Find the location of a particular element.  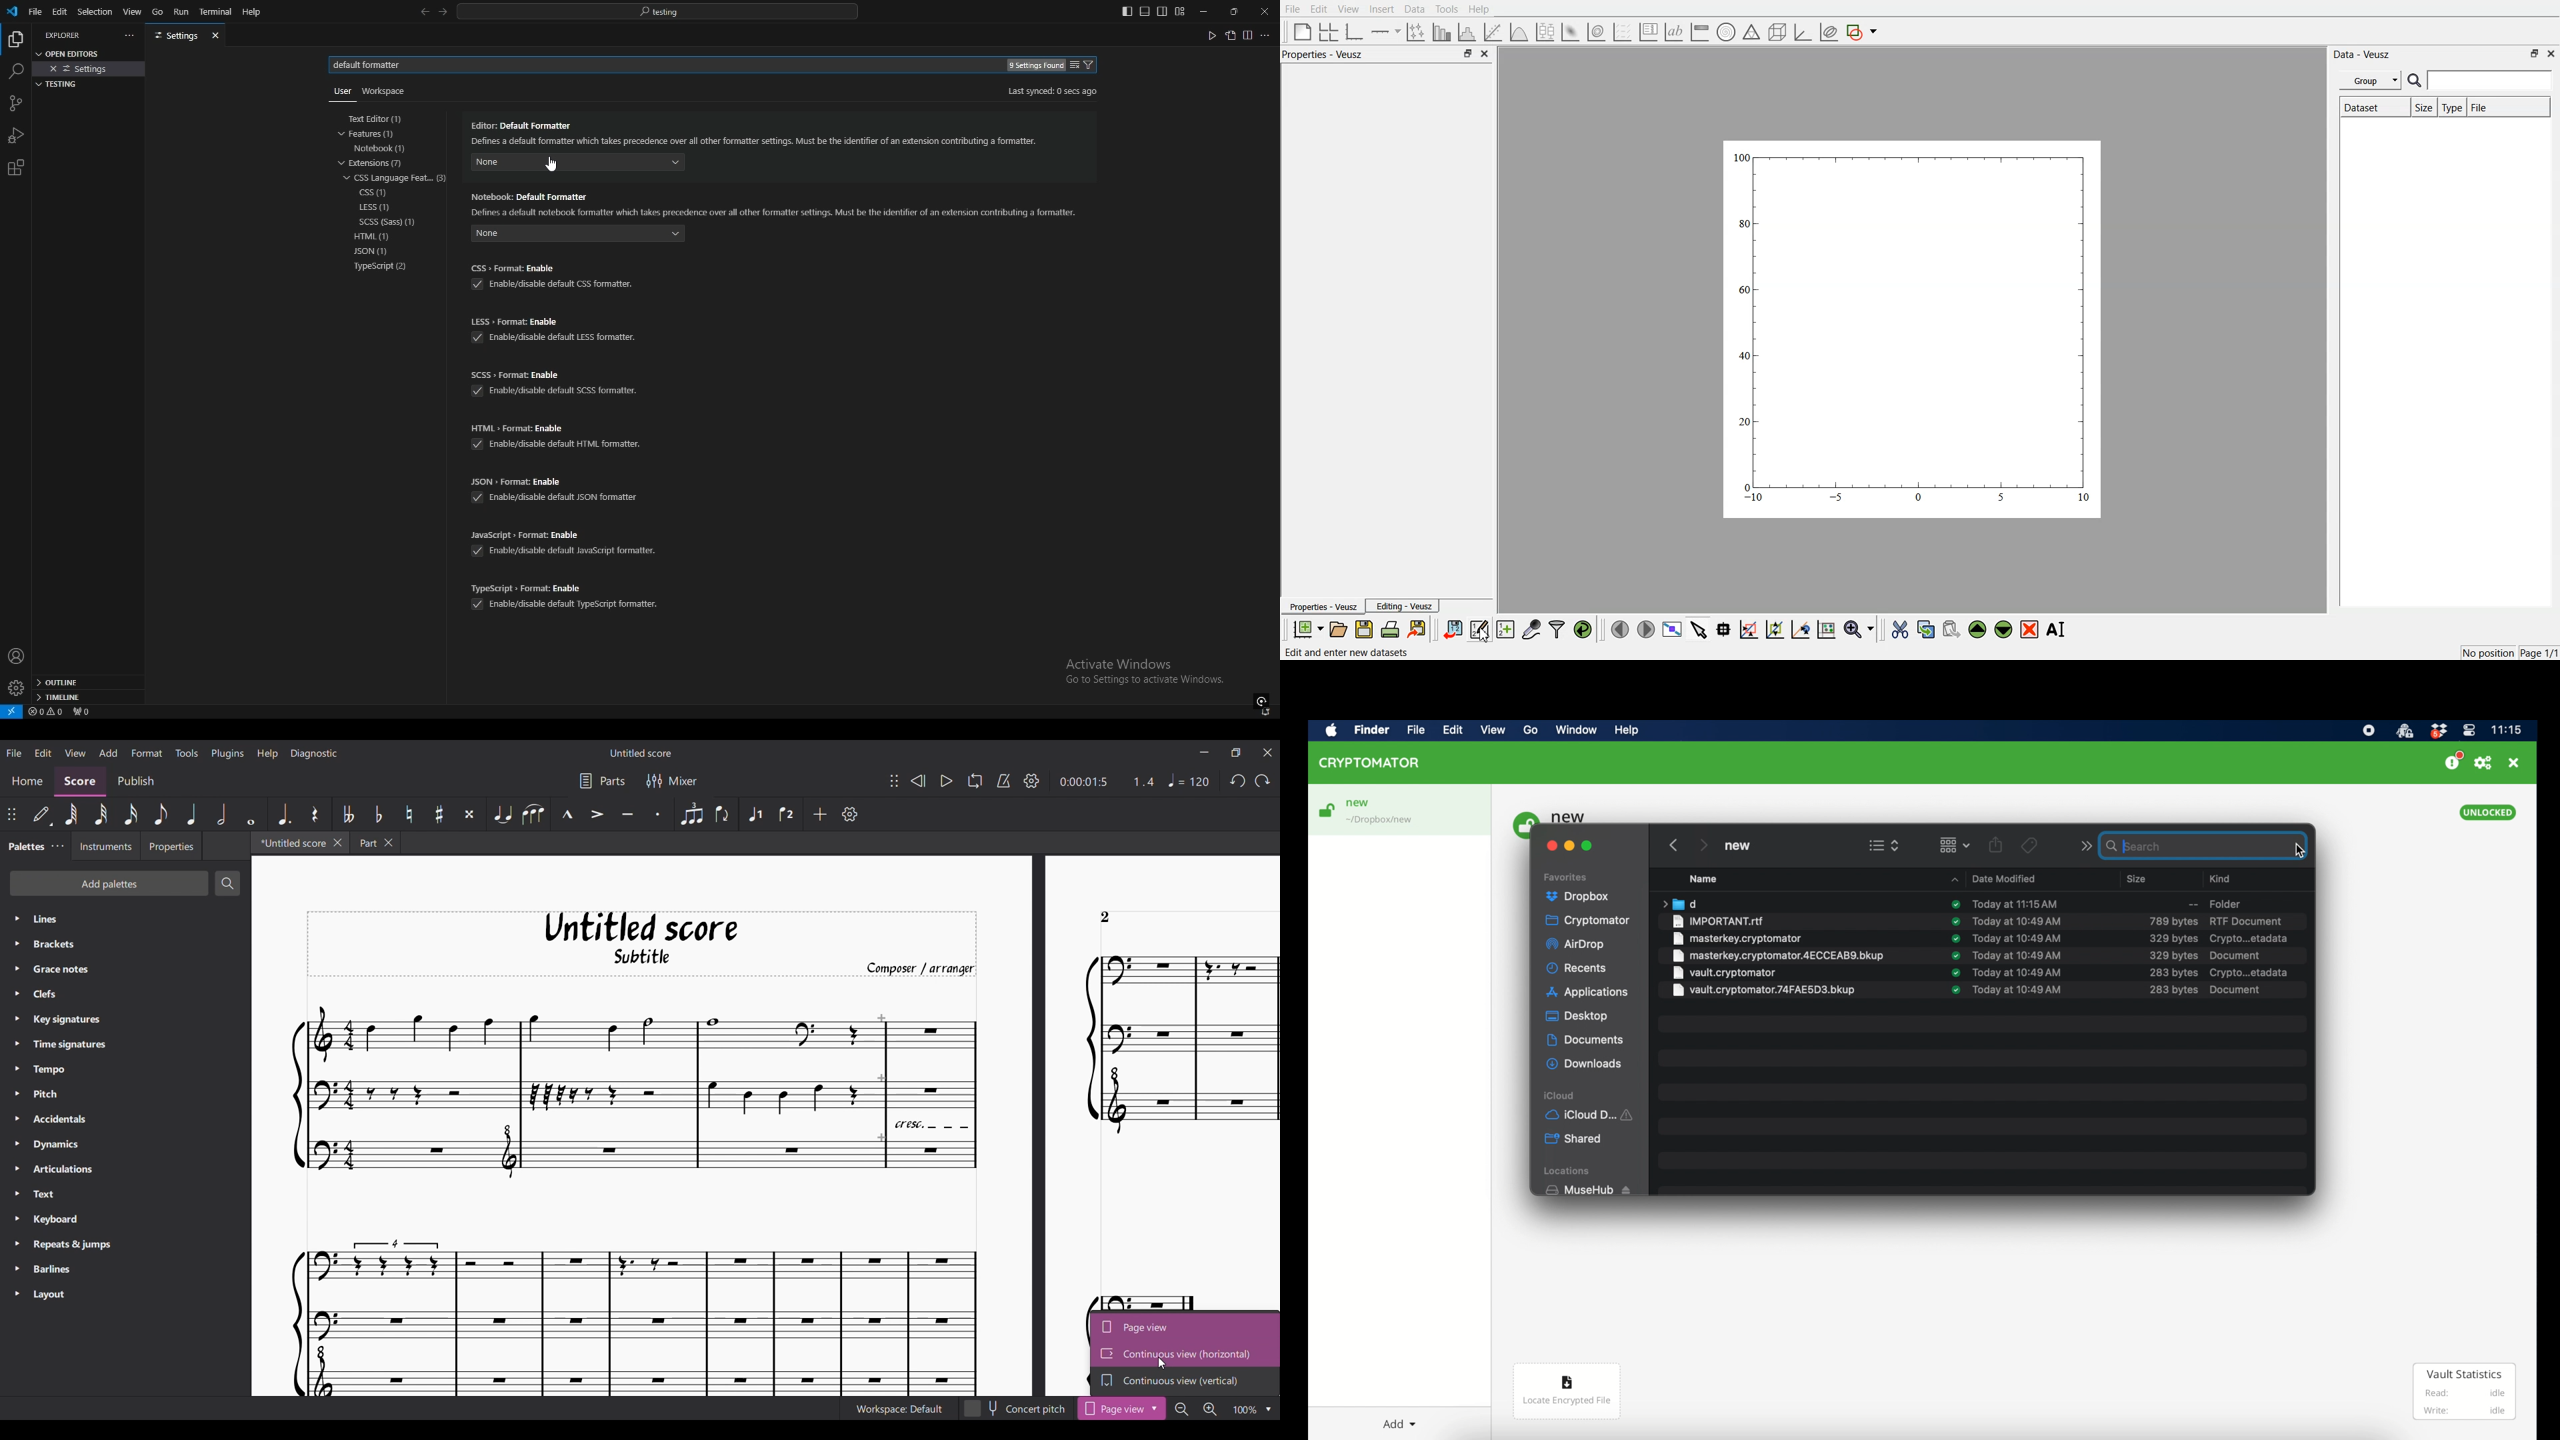

Editing - Veusz is located at coordinates (1404, 606).